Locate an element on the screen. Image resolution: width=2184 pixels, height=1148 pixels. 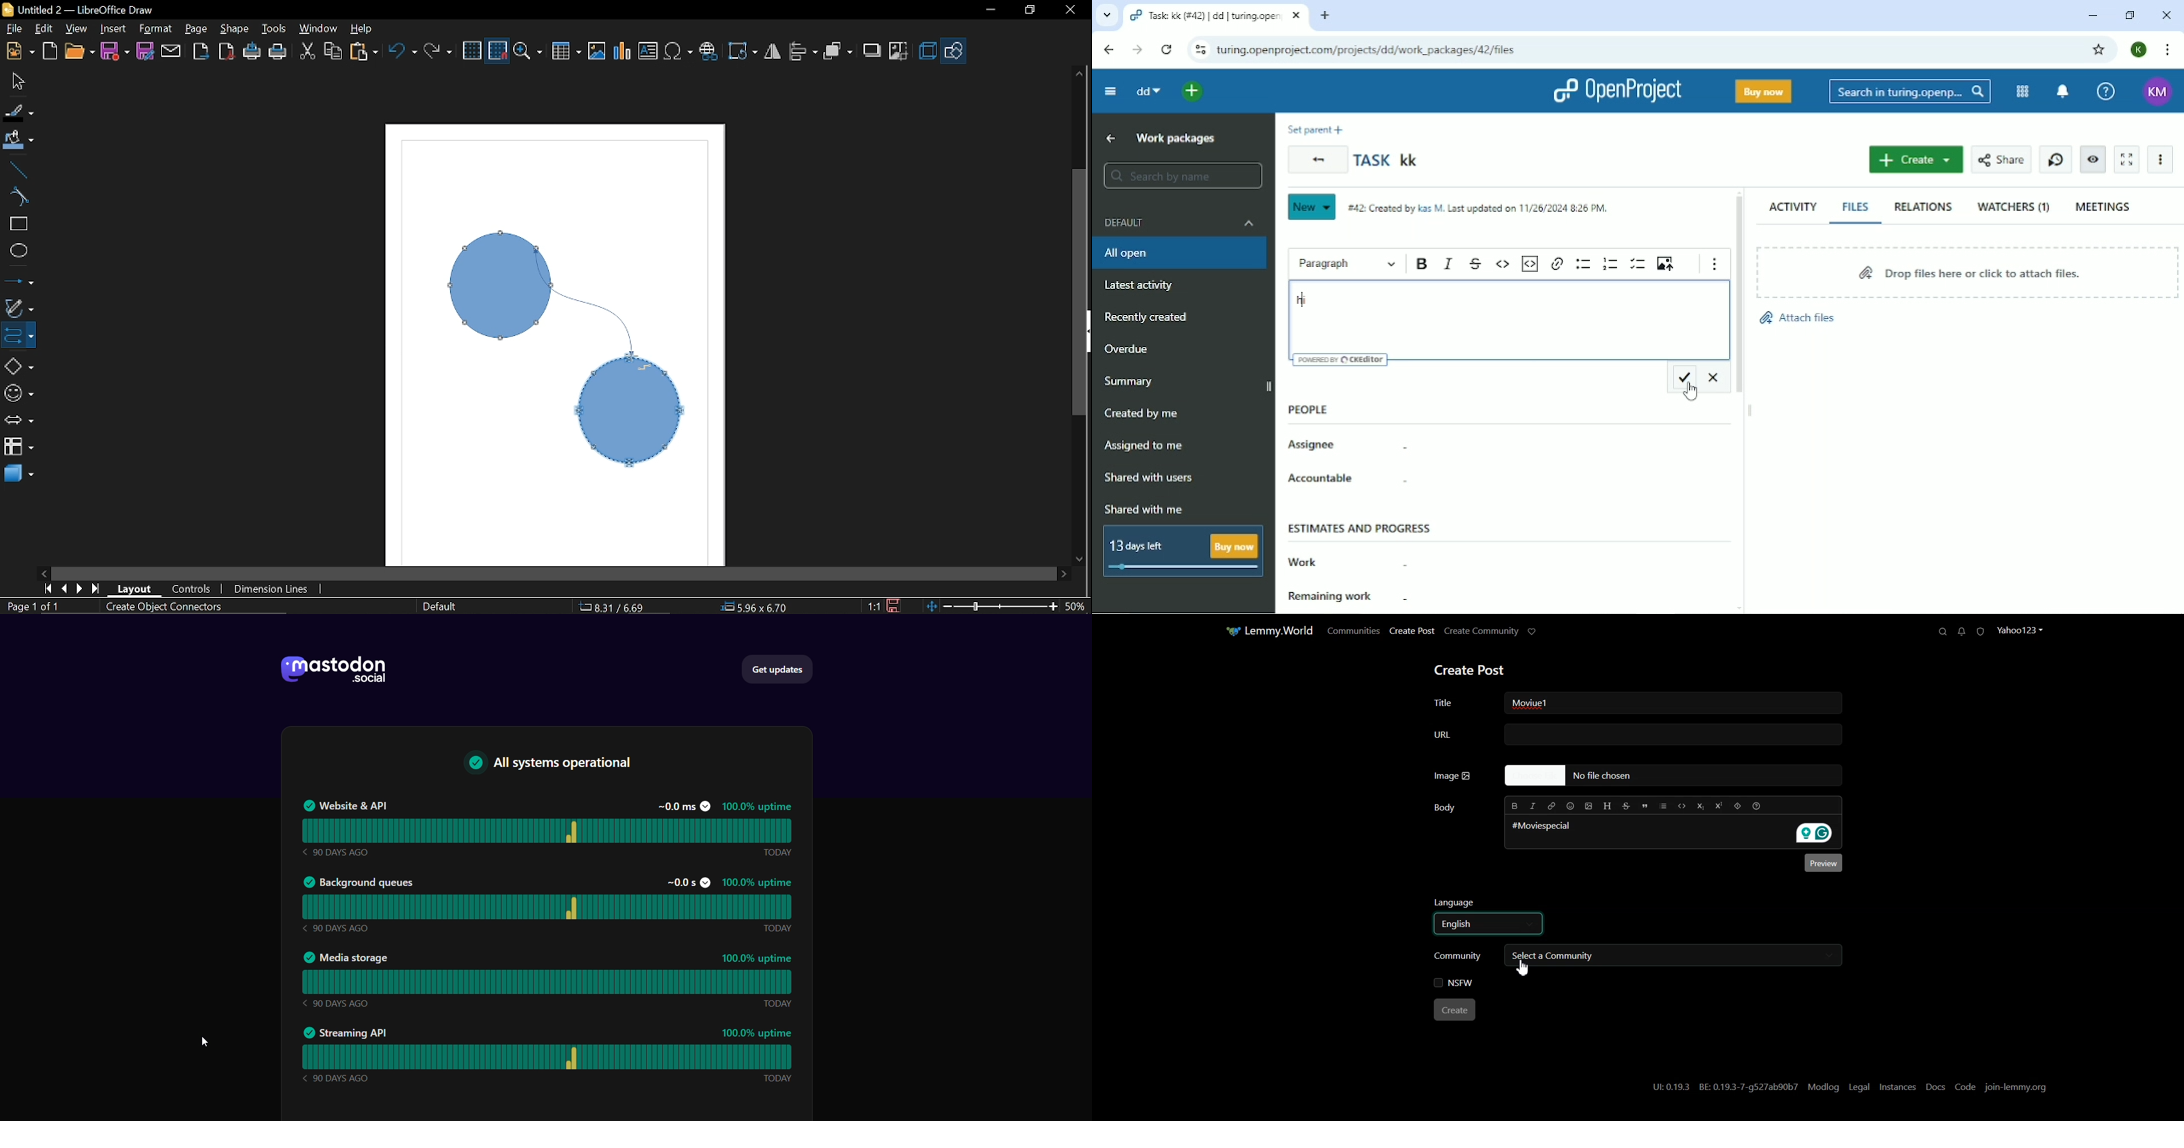
Overdue is located at coordinates (1129, 350).